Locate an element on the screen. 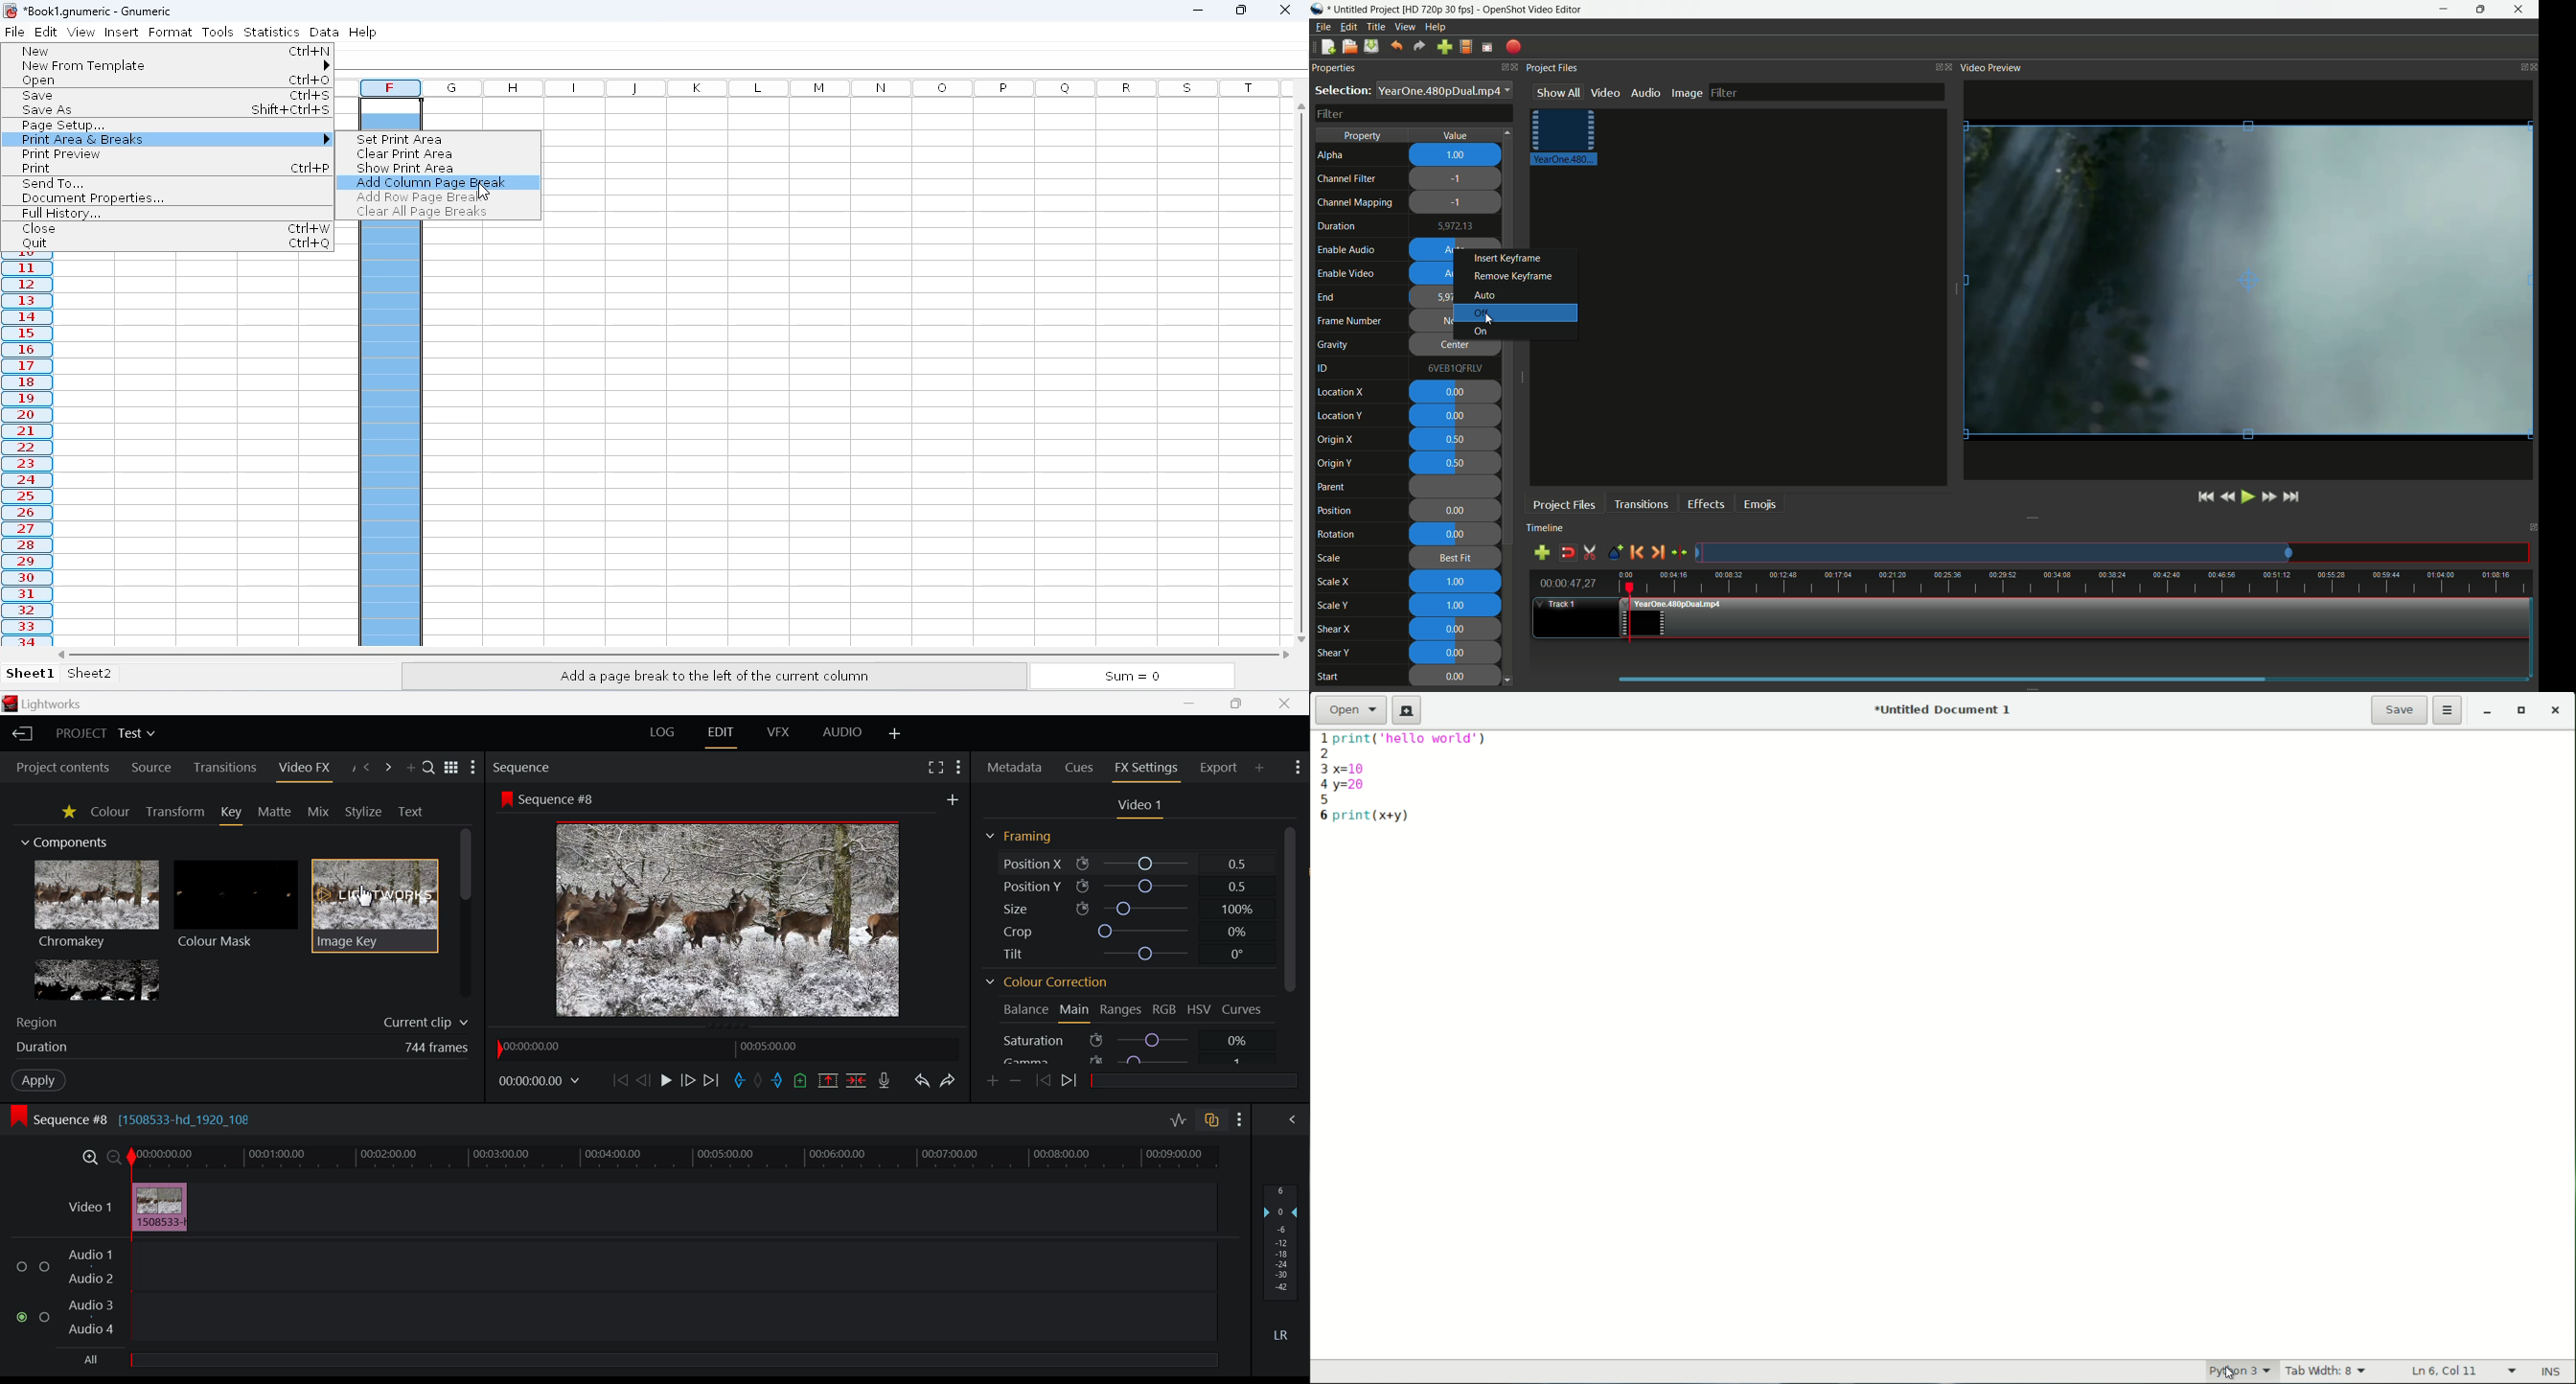  Metadata is located at coordinates (1015, 768).